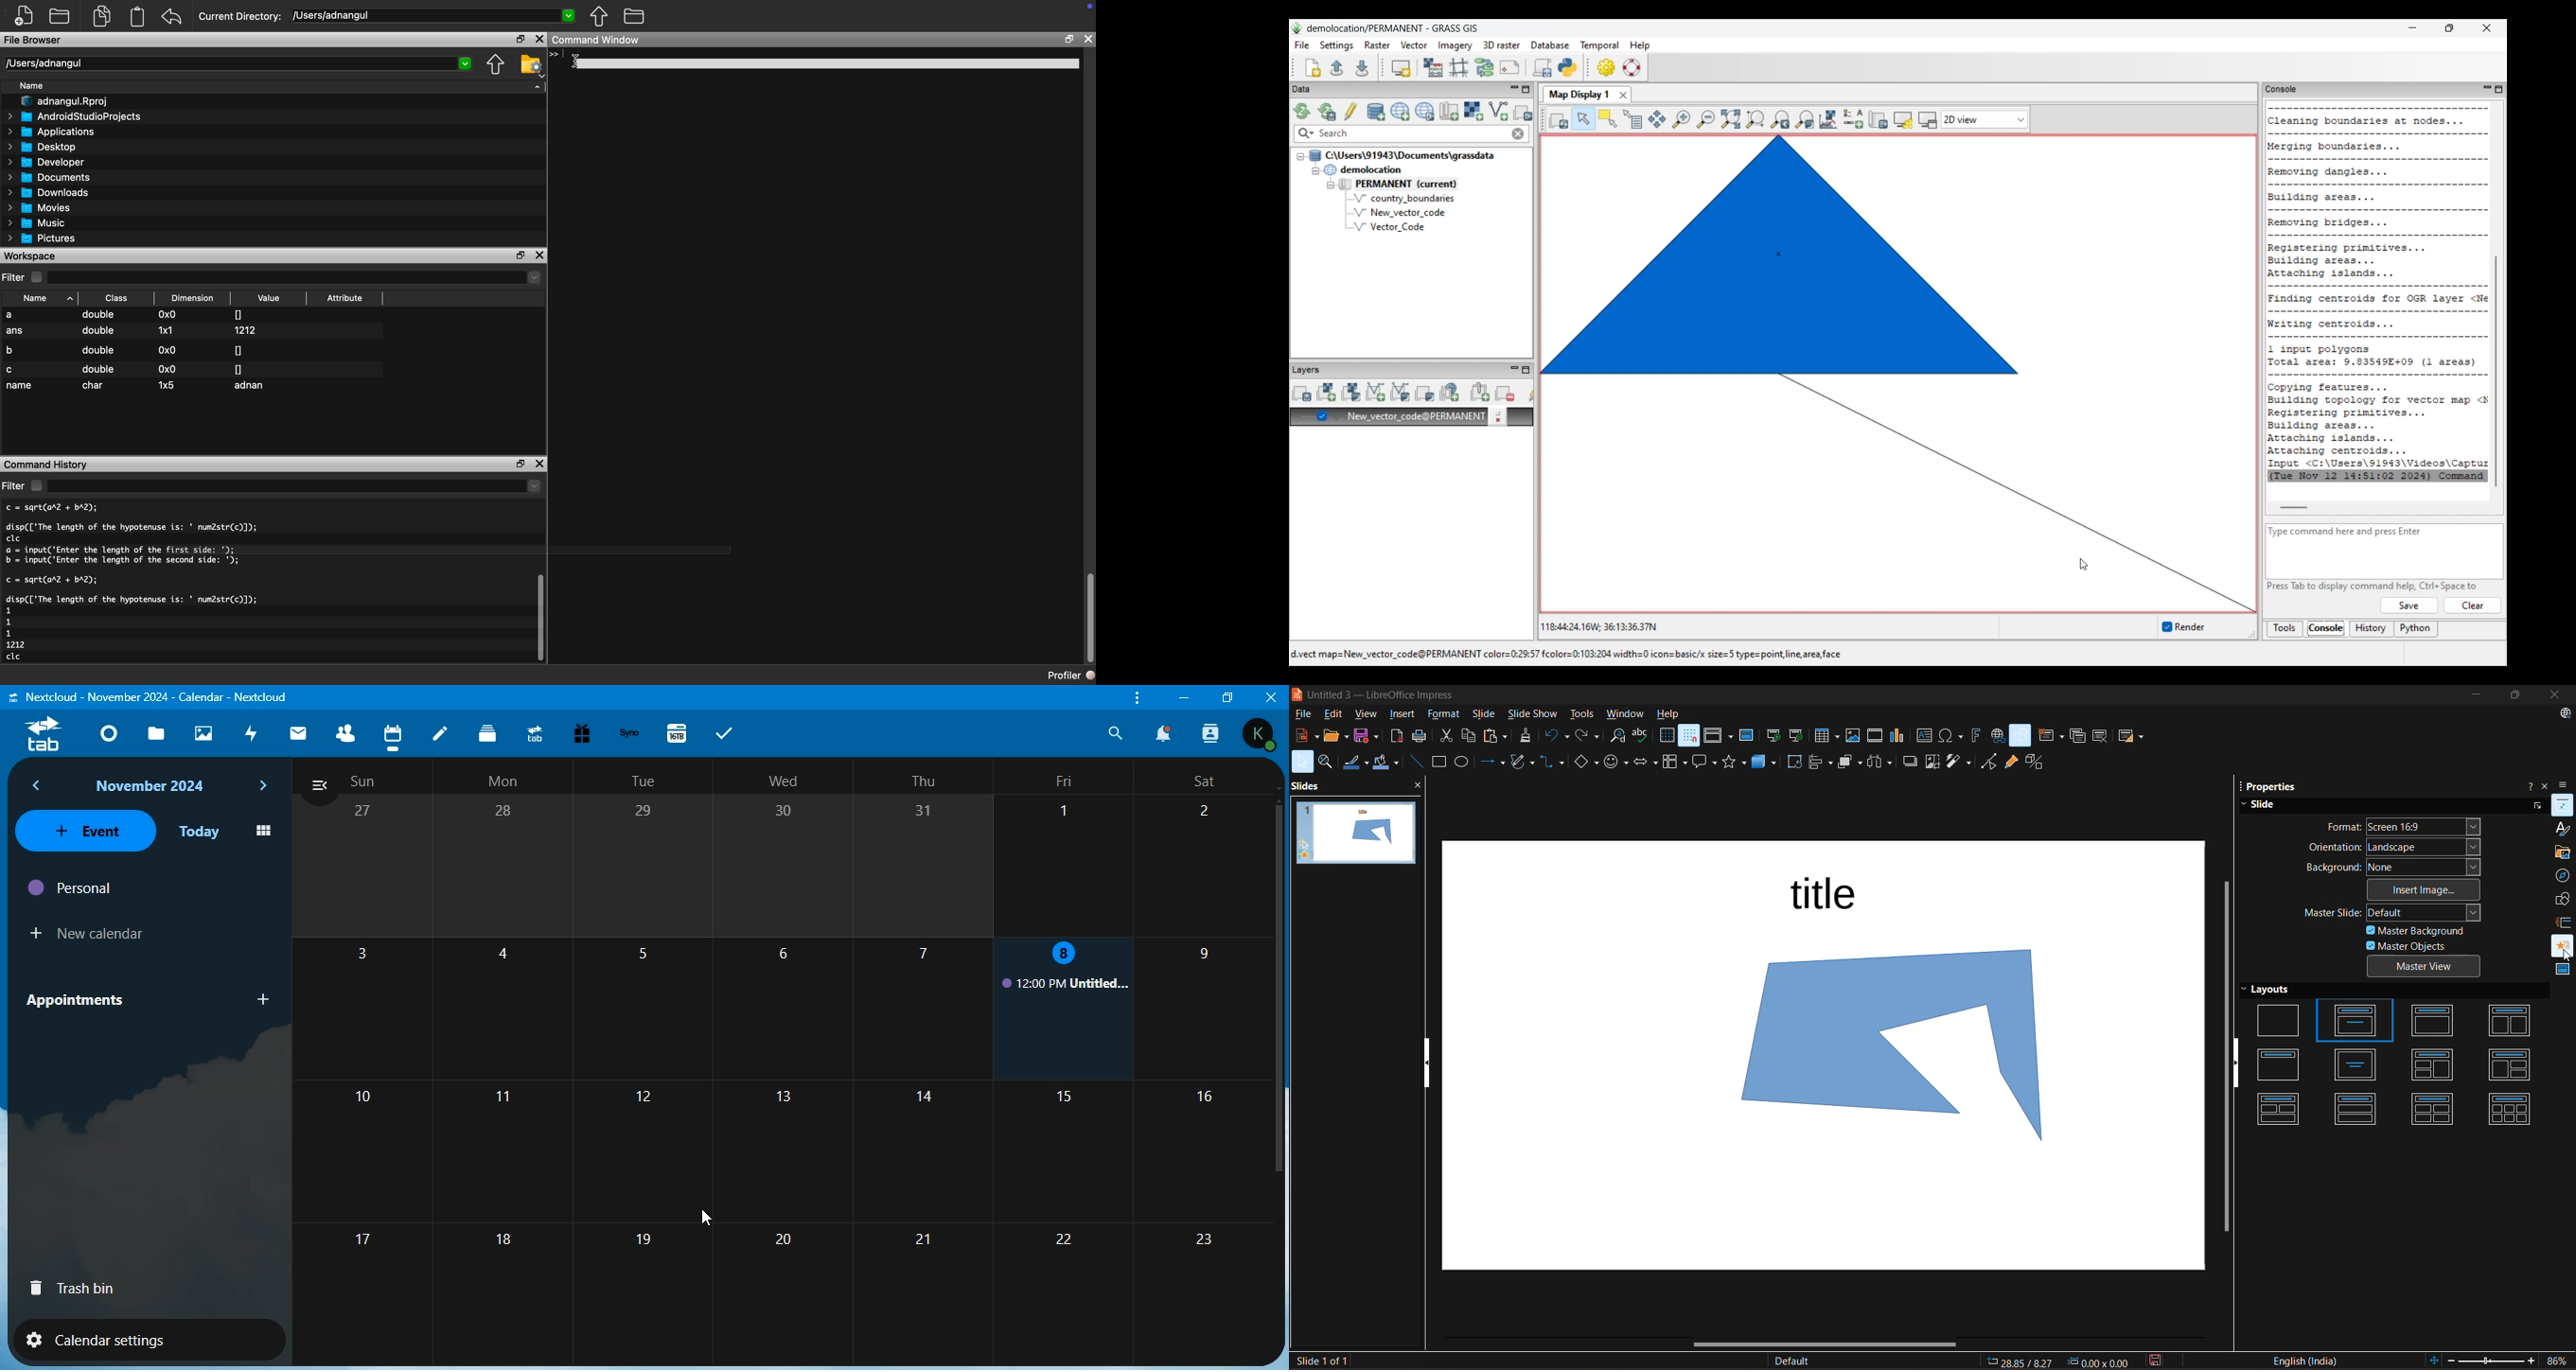  Describe the element at coordinates (36, 87) in the screenshot. I see `Name` at that location.